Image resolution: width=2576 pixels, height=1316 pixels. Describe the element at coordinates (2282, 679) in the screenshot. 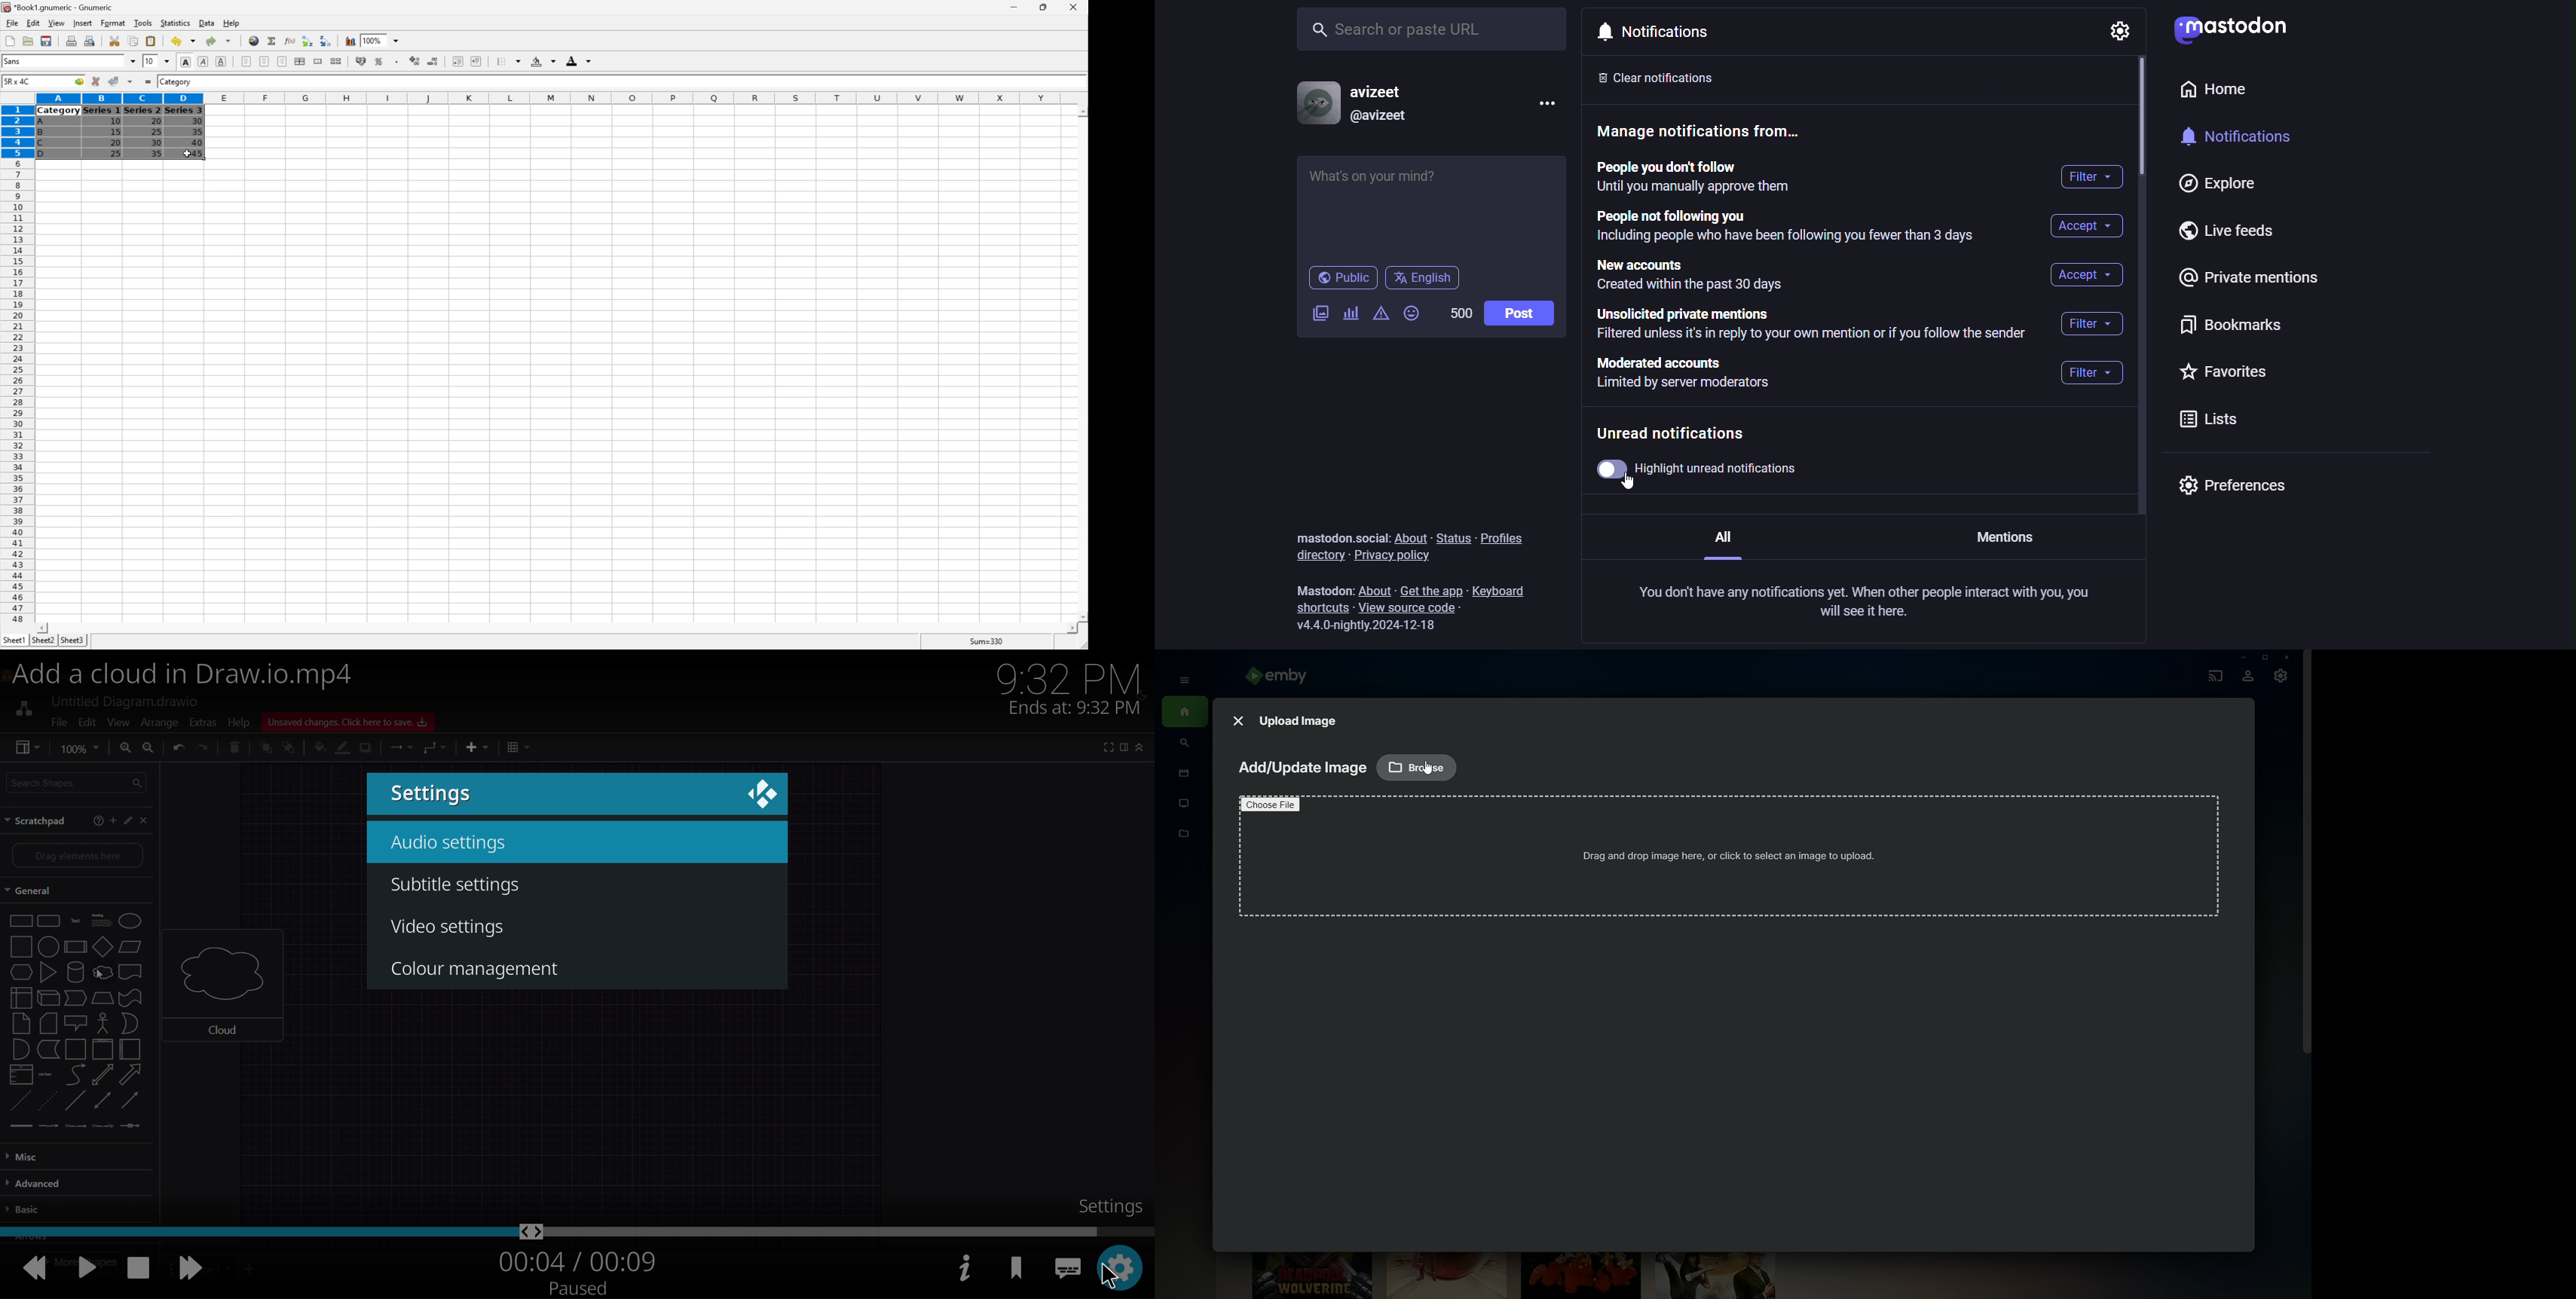

I see `Settings` at that location.